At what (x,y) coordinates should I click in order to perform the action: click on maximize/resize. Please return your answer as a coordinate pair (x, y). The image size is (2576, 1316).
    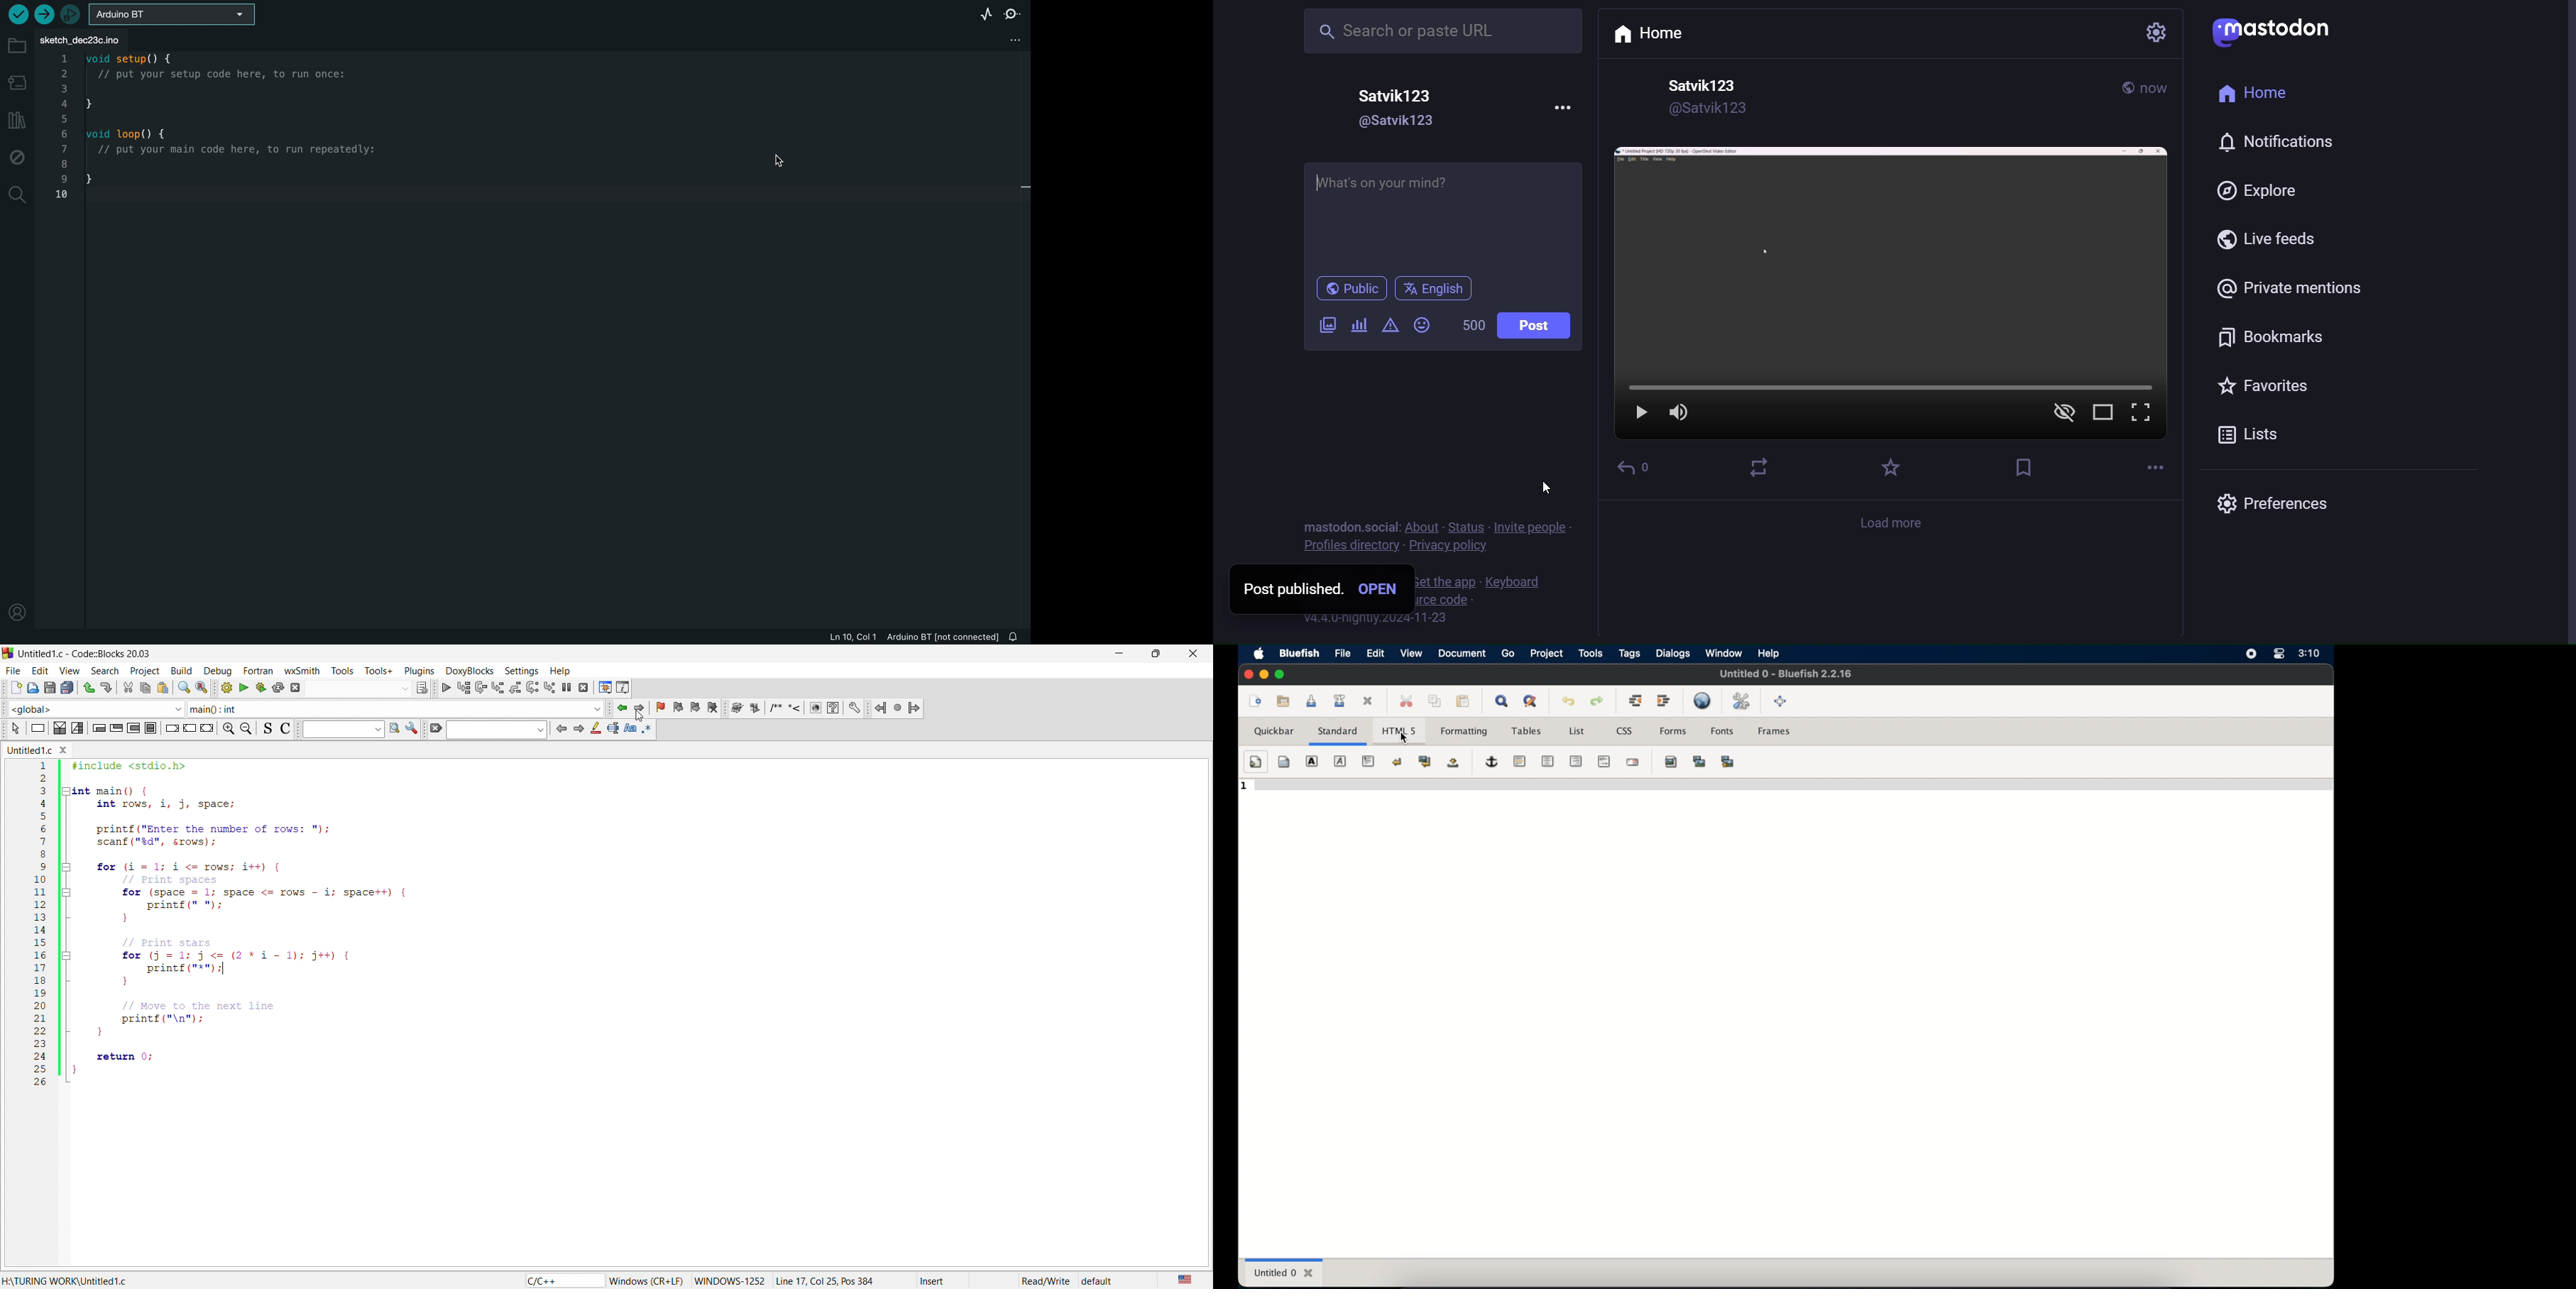
    Looking at the image, I should click on (1152, 654).